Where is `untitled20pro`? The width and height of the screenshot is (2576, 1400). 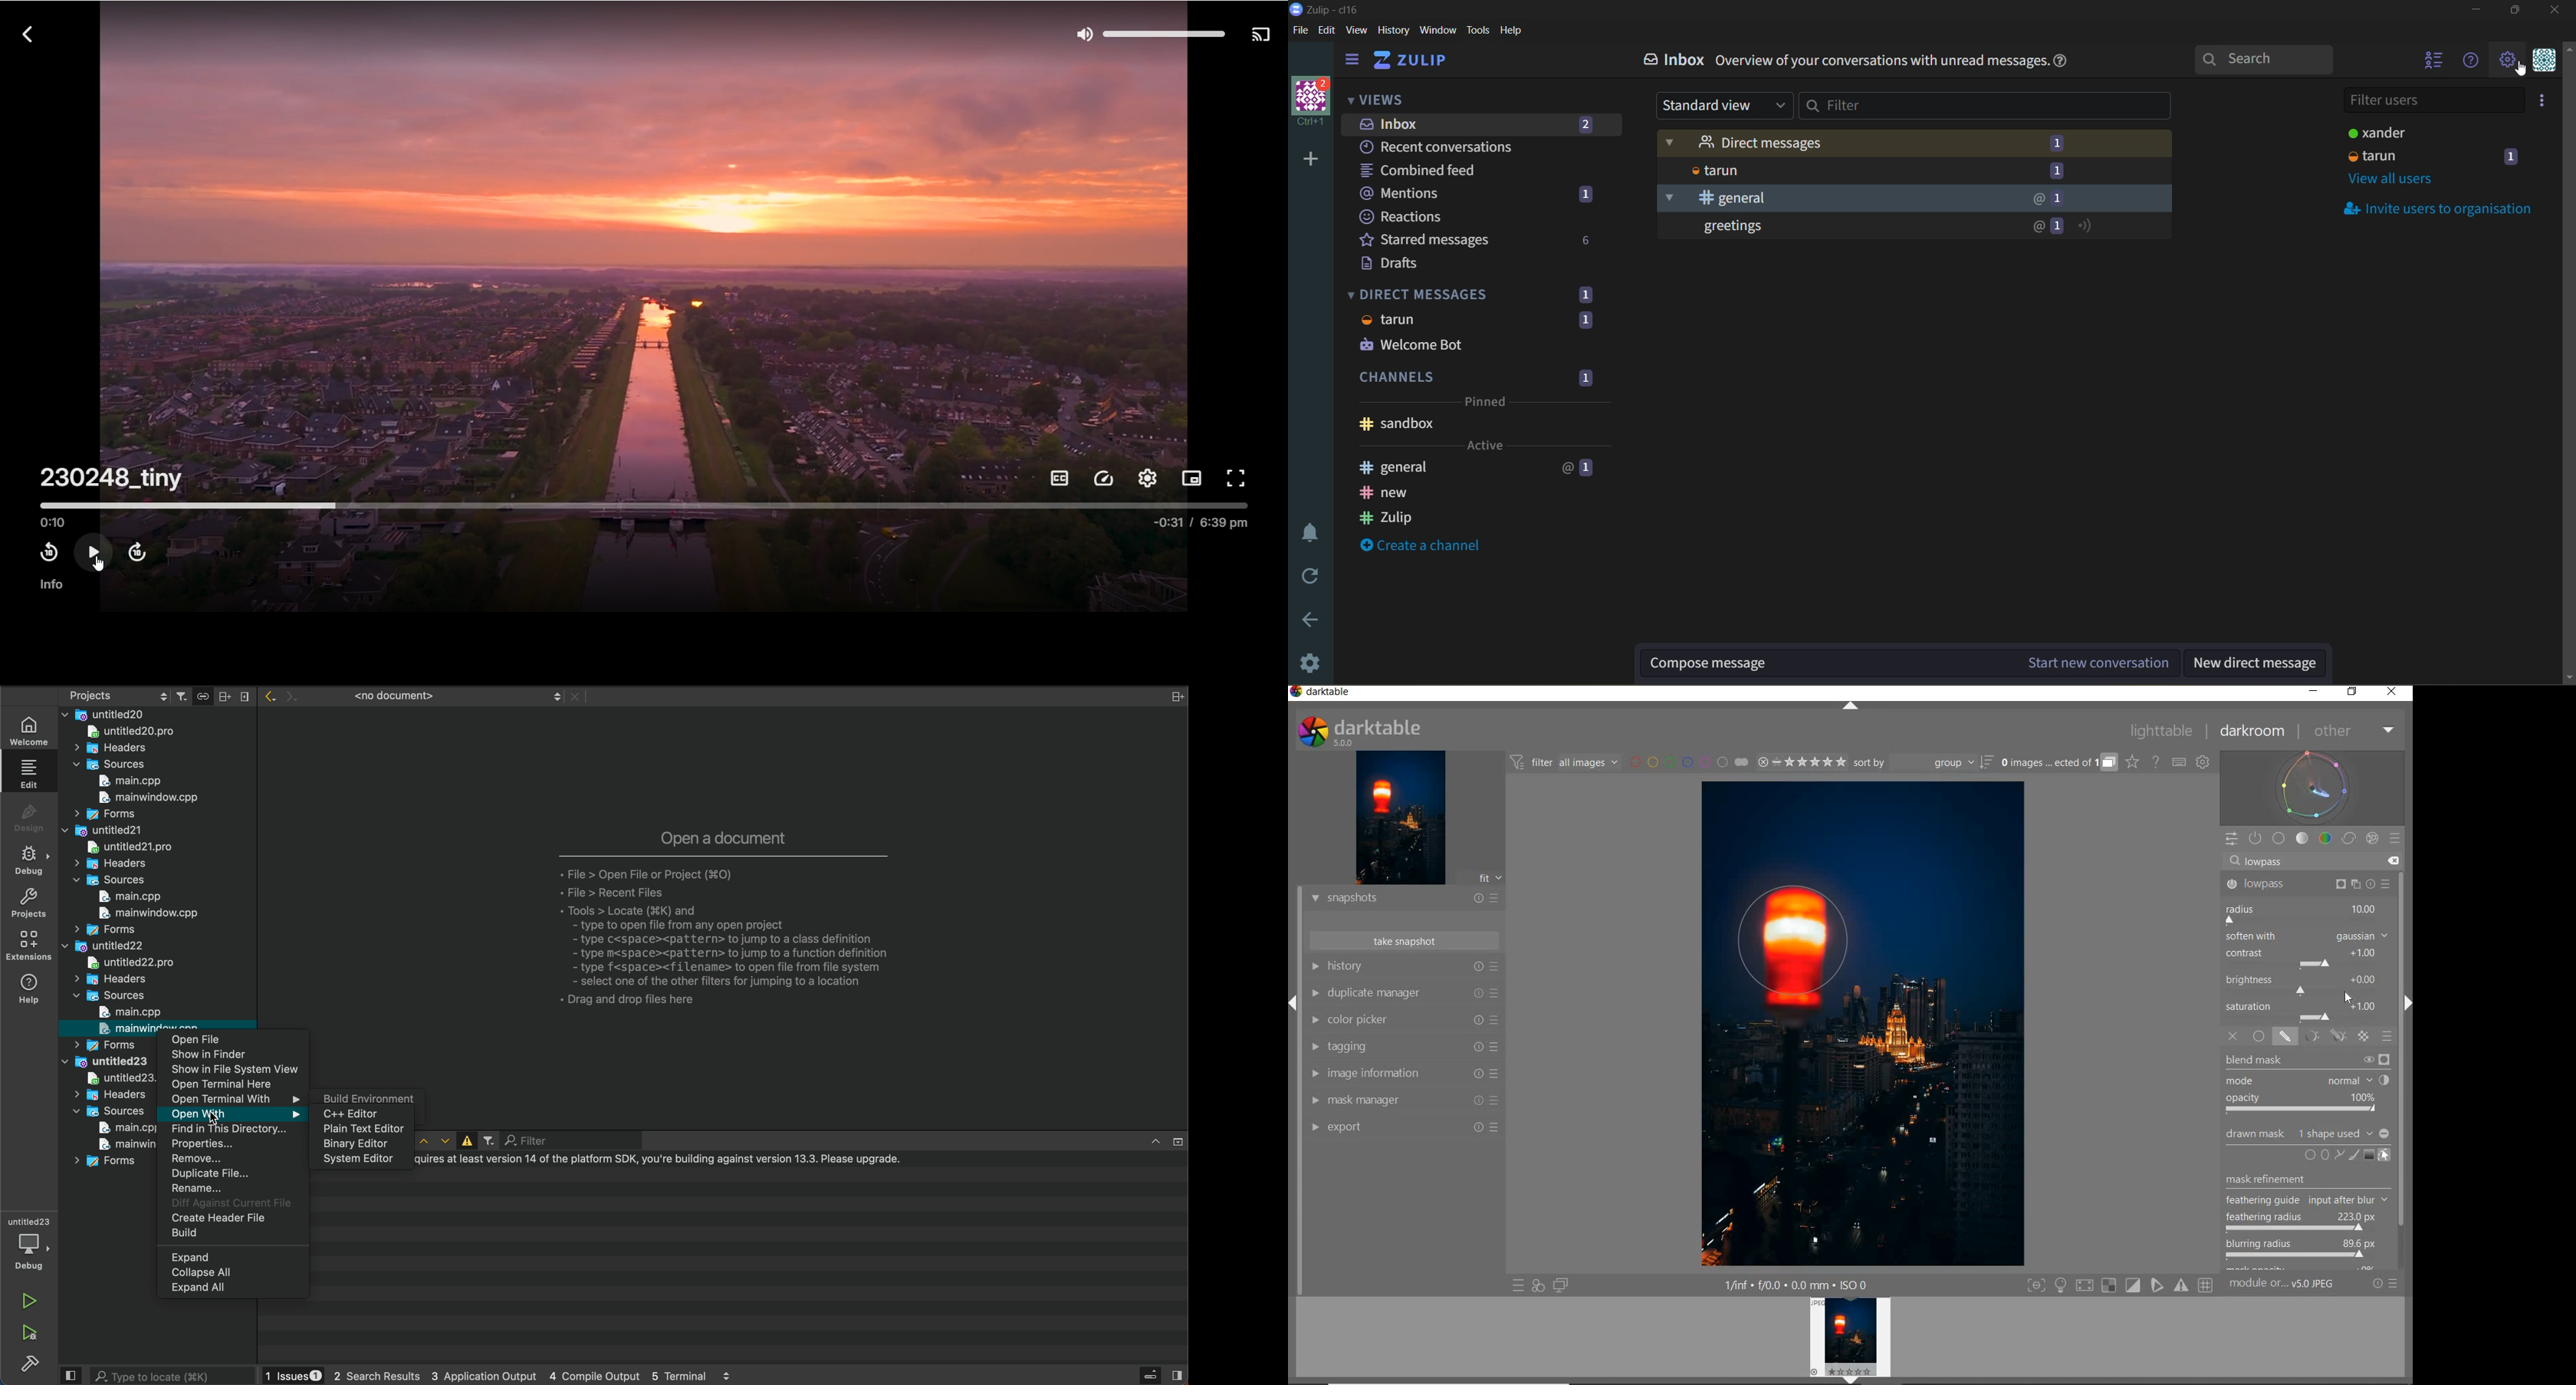
untitled20pro is located at coordinates (127, 847).